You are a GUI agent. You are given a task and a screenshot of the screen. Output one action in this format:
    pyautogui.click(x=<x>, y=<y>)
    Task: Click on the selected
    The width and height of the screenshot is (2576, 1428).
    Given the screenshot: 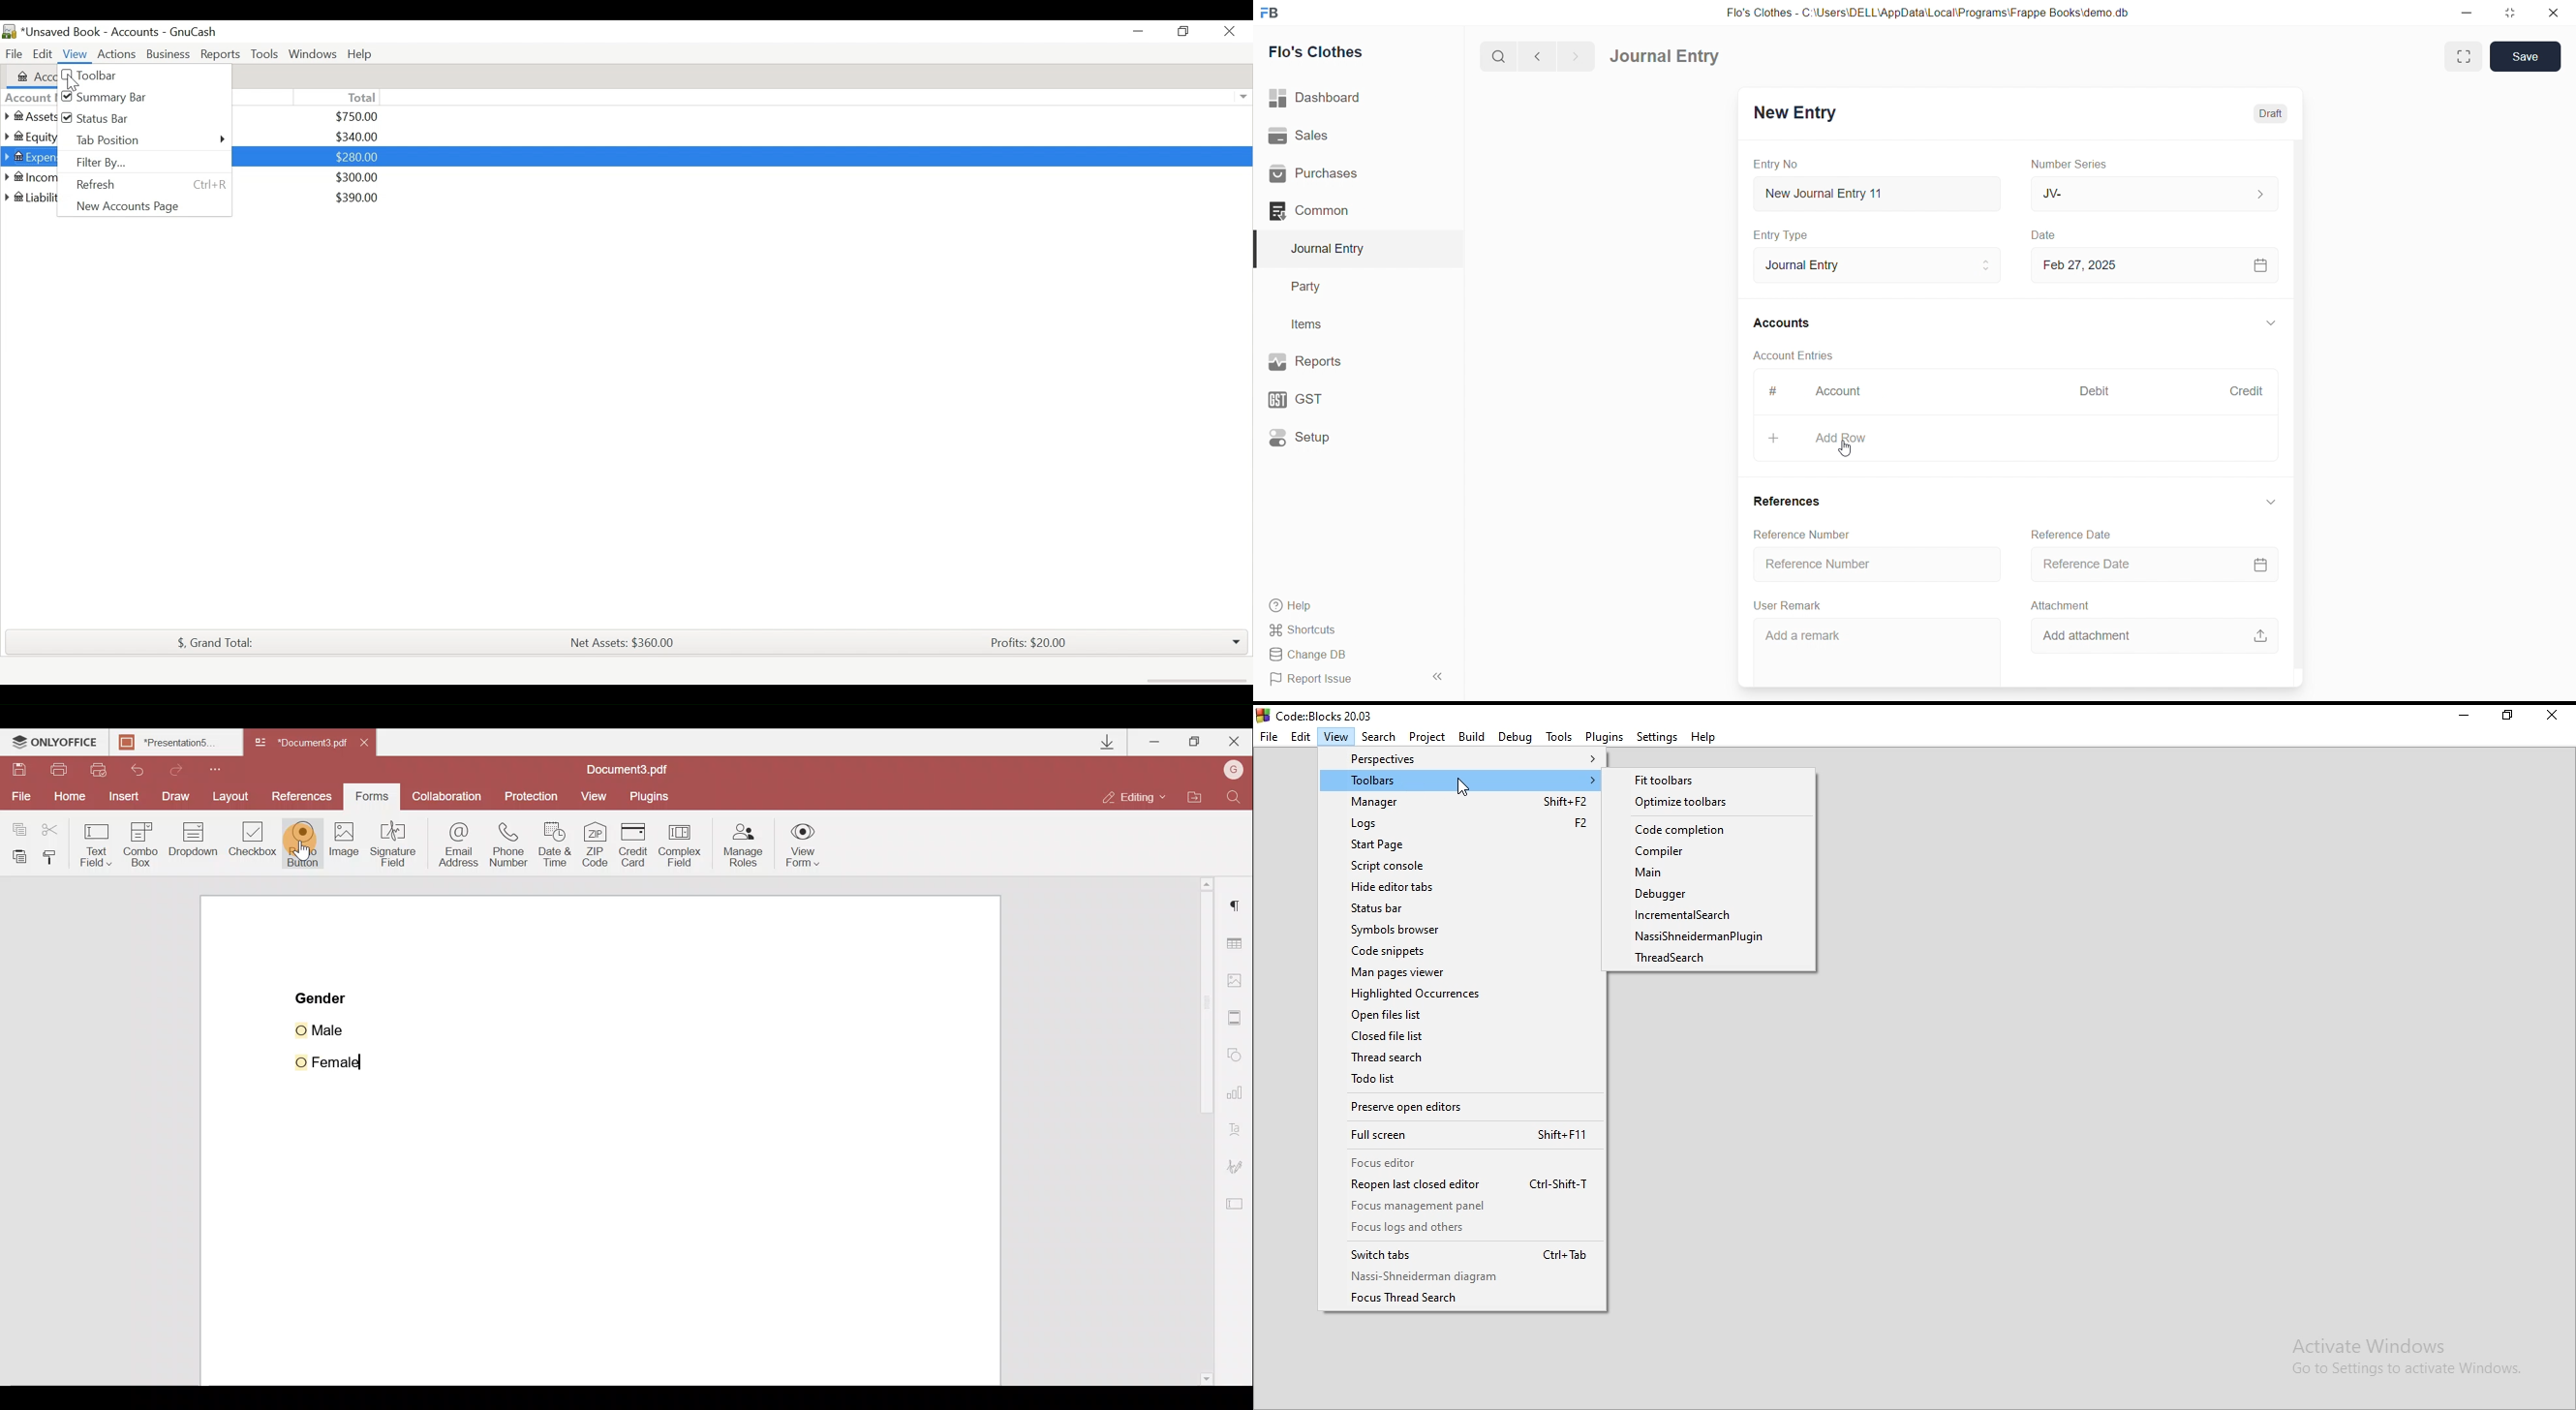 What is the action you would take?
    pyautogui.click(x=1261, y=248)
    